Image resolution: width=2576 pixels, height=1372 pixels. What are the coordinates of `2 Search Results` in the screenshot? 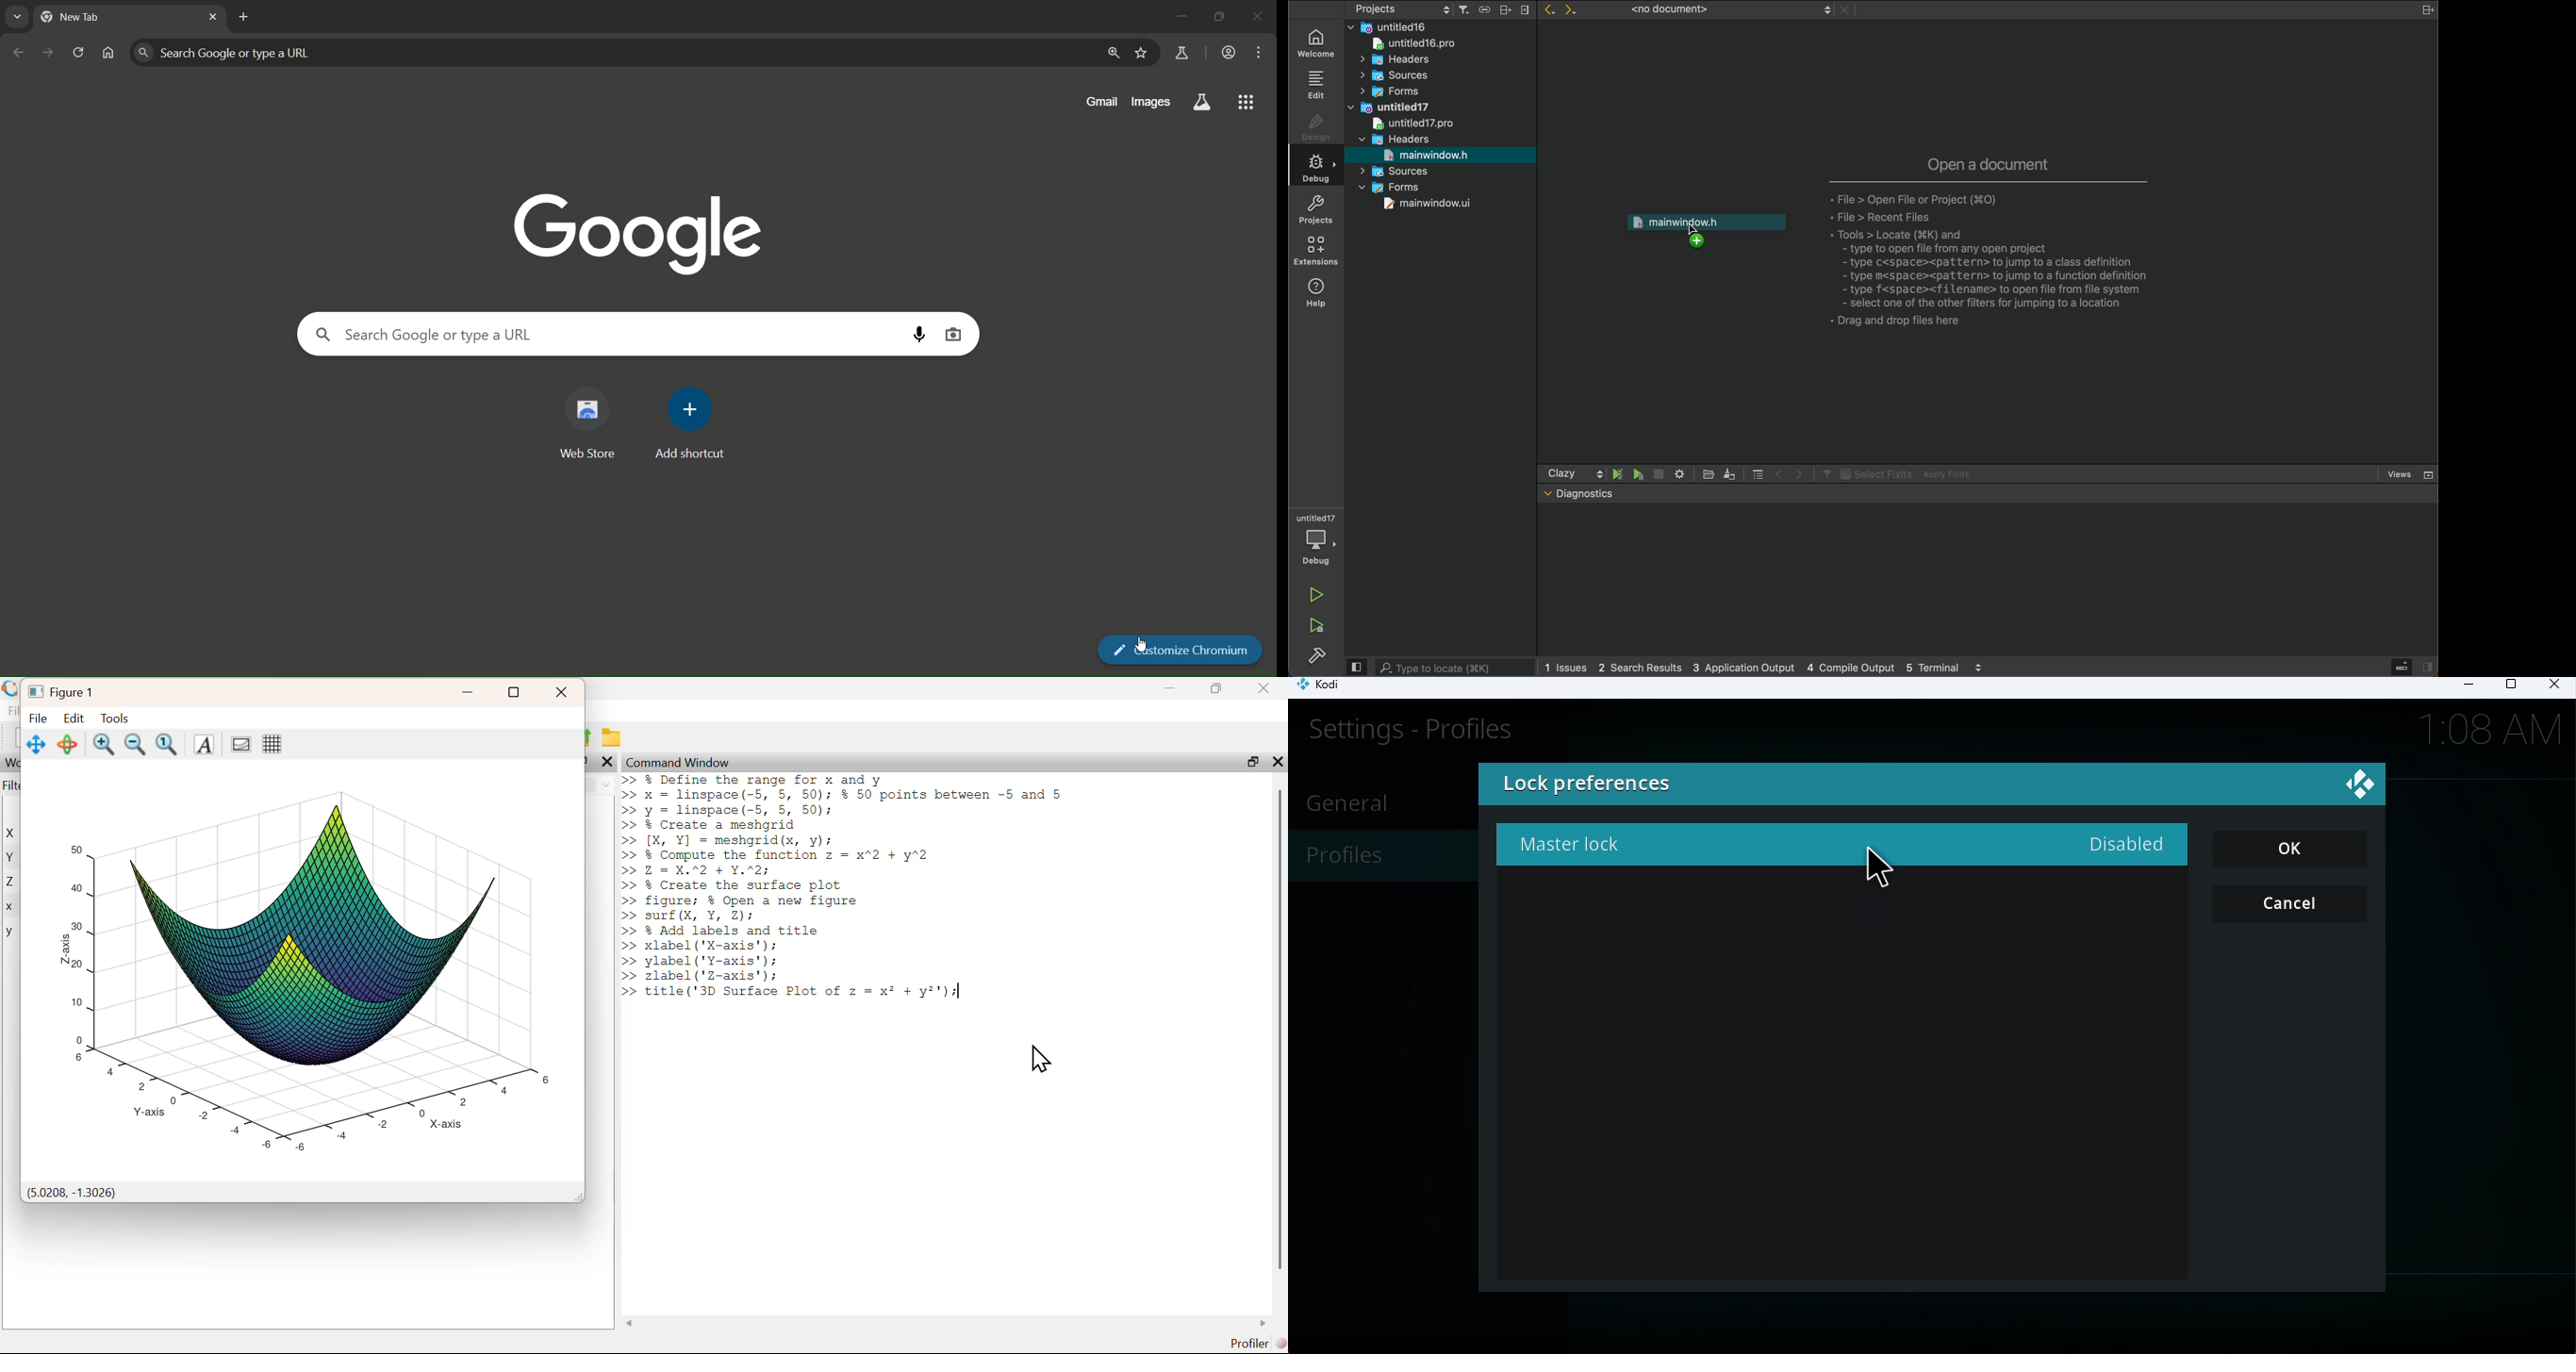 It's located at (1638, 666).